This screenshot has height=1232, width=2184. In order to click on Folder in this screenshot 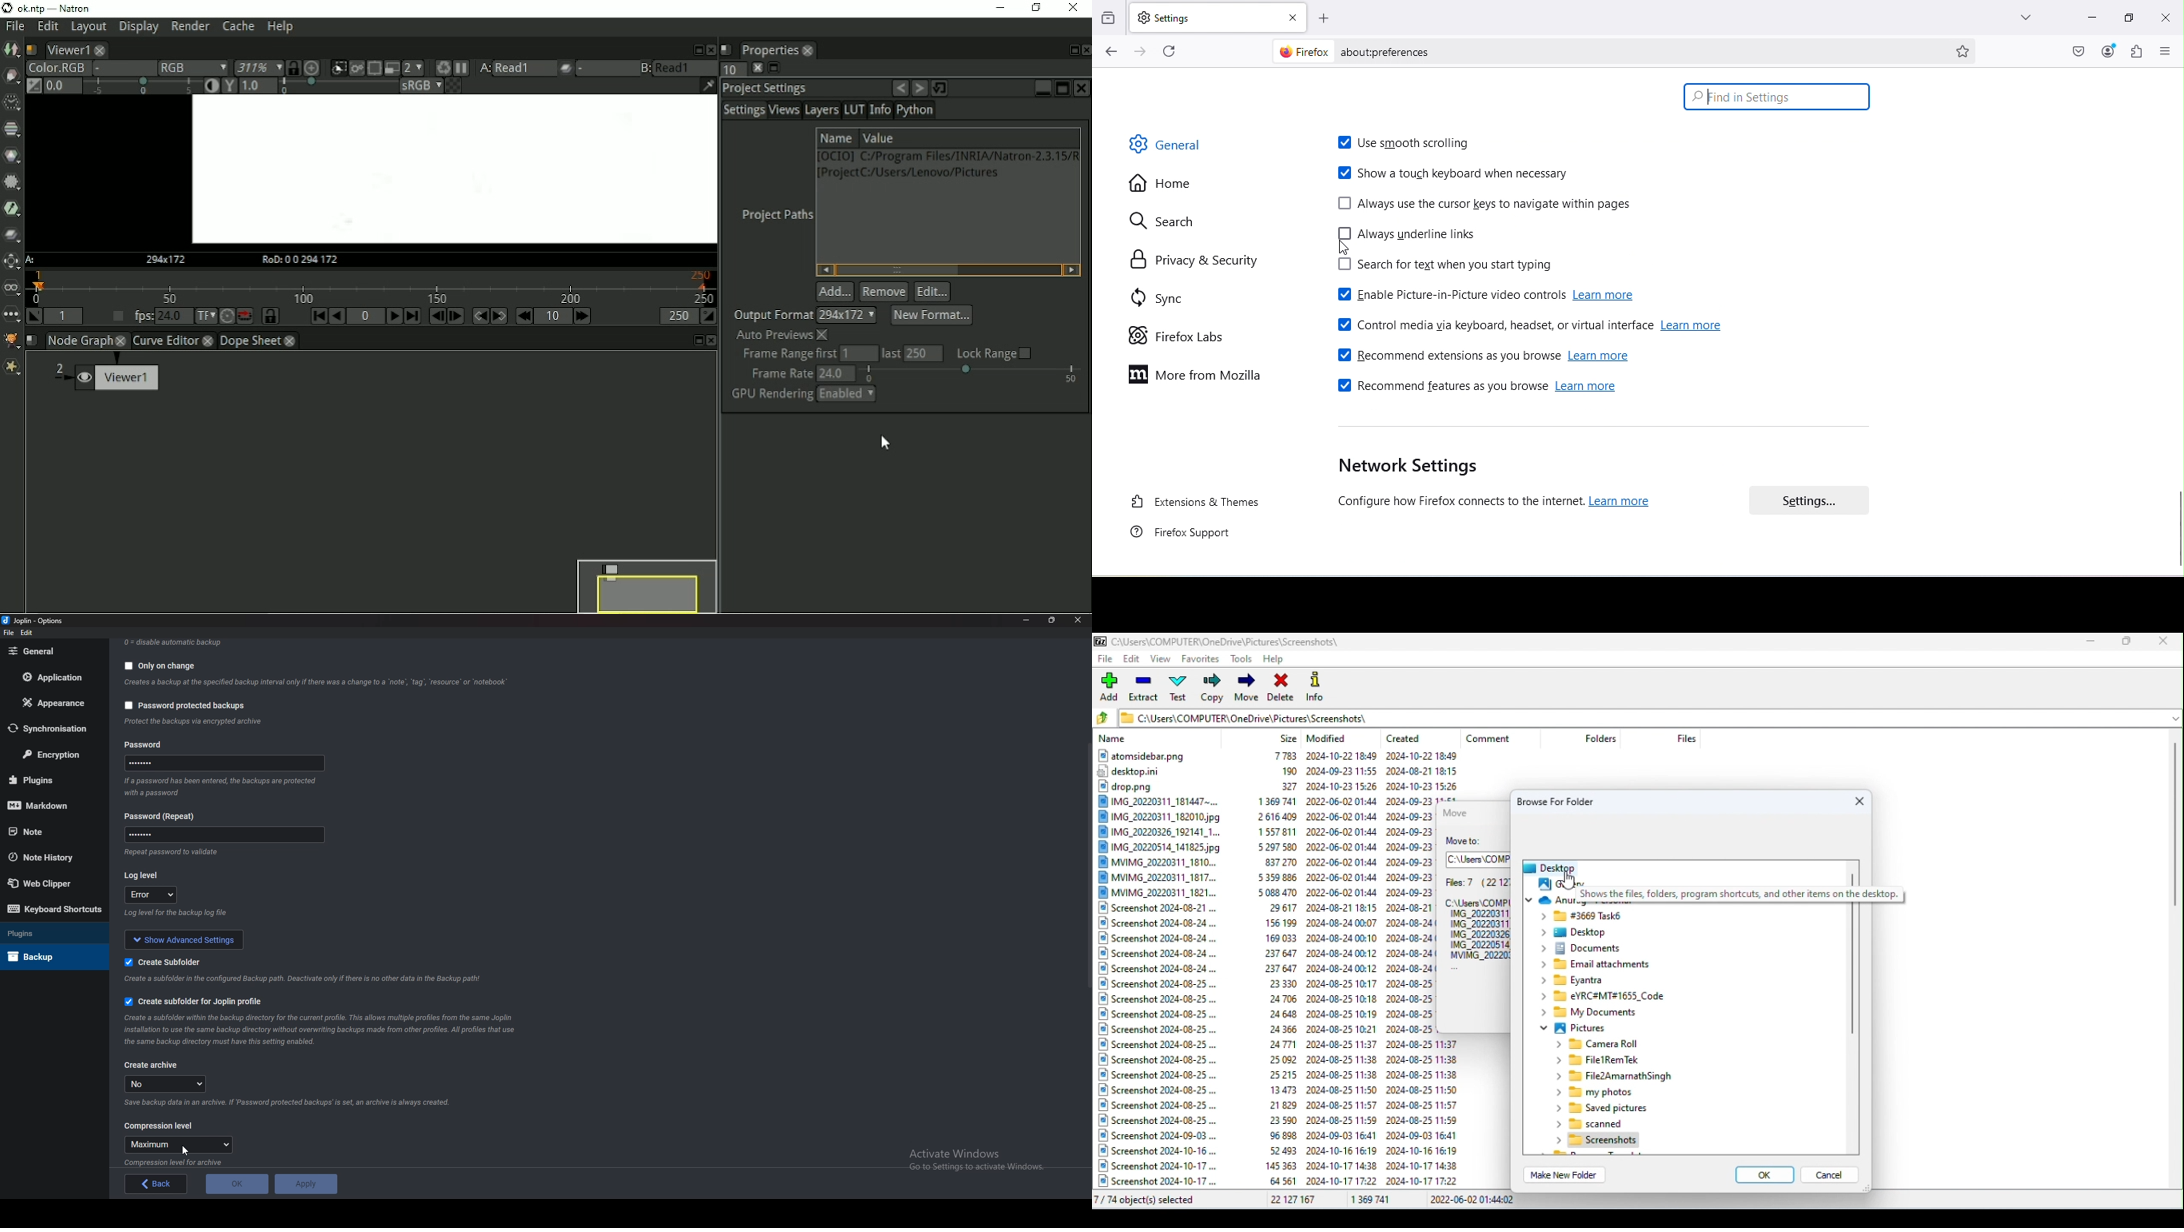, I will do `click(1604, 1142)`.